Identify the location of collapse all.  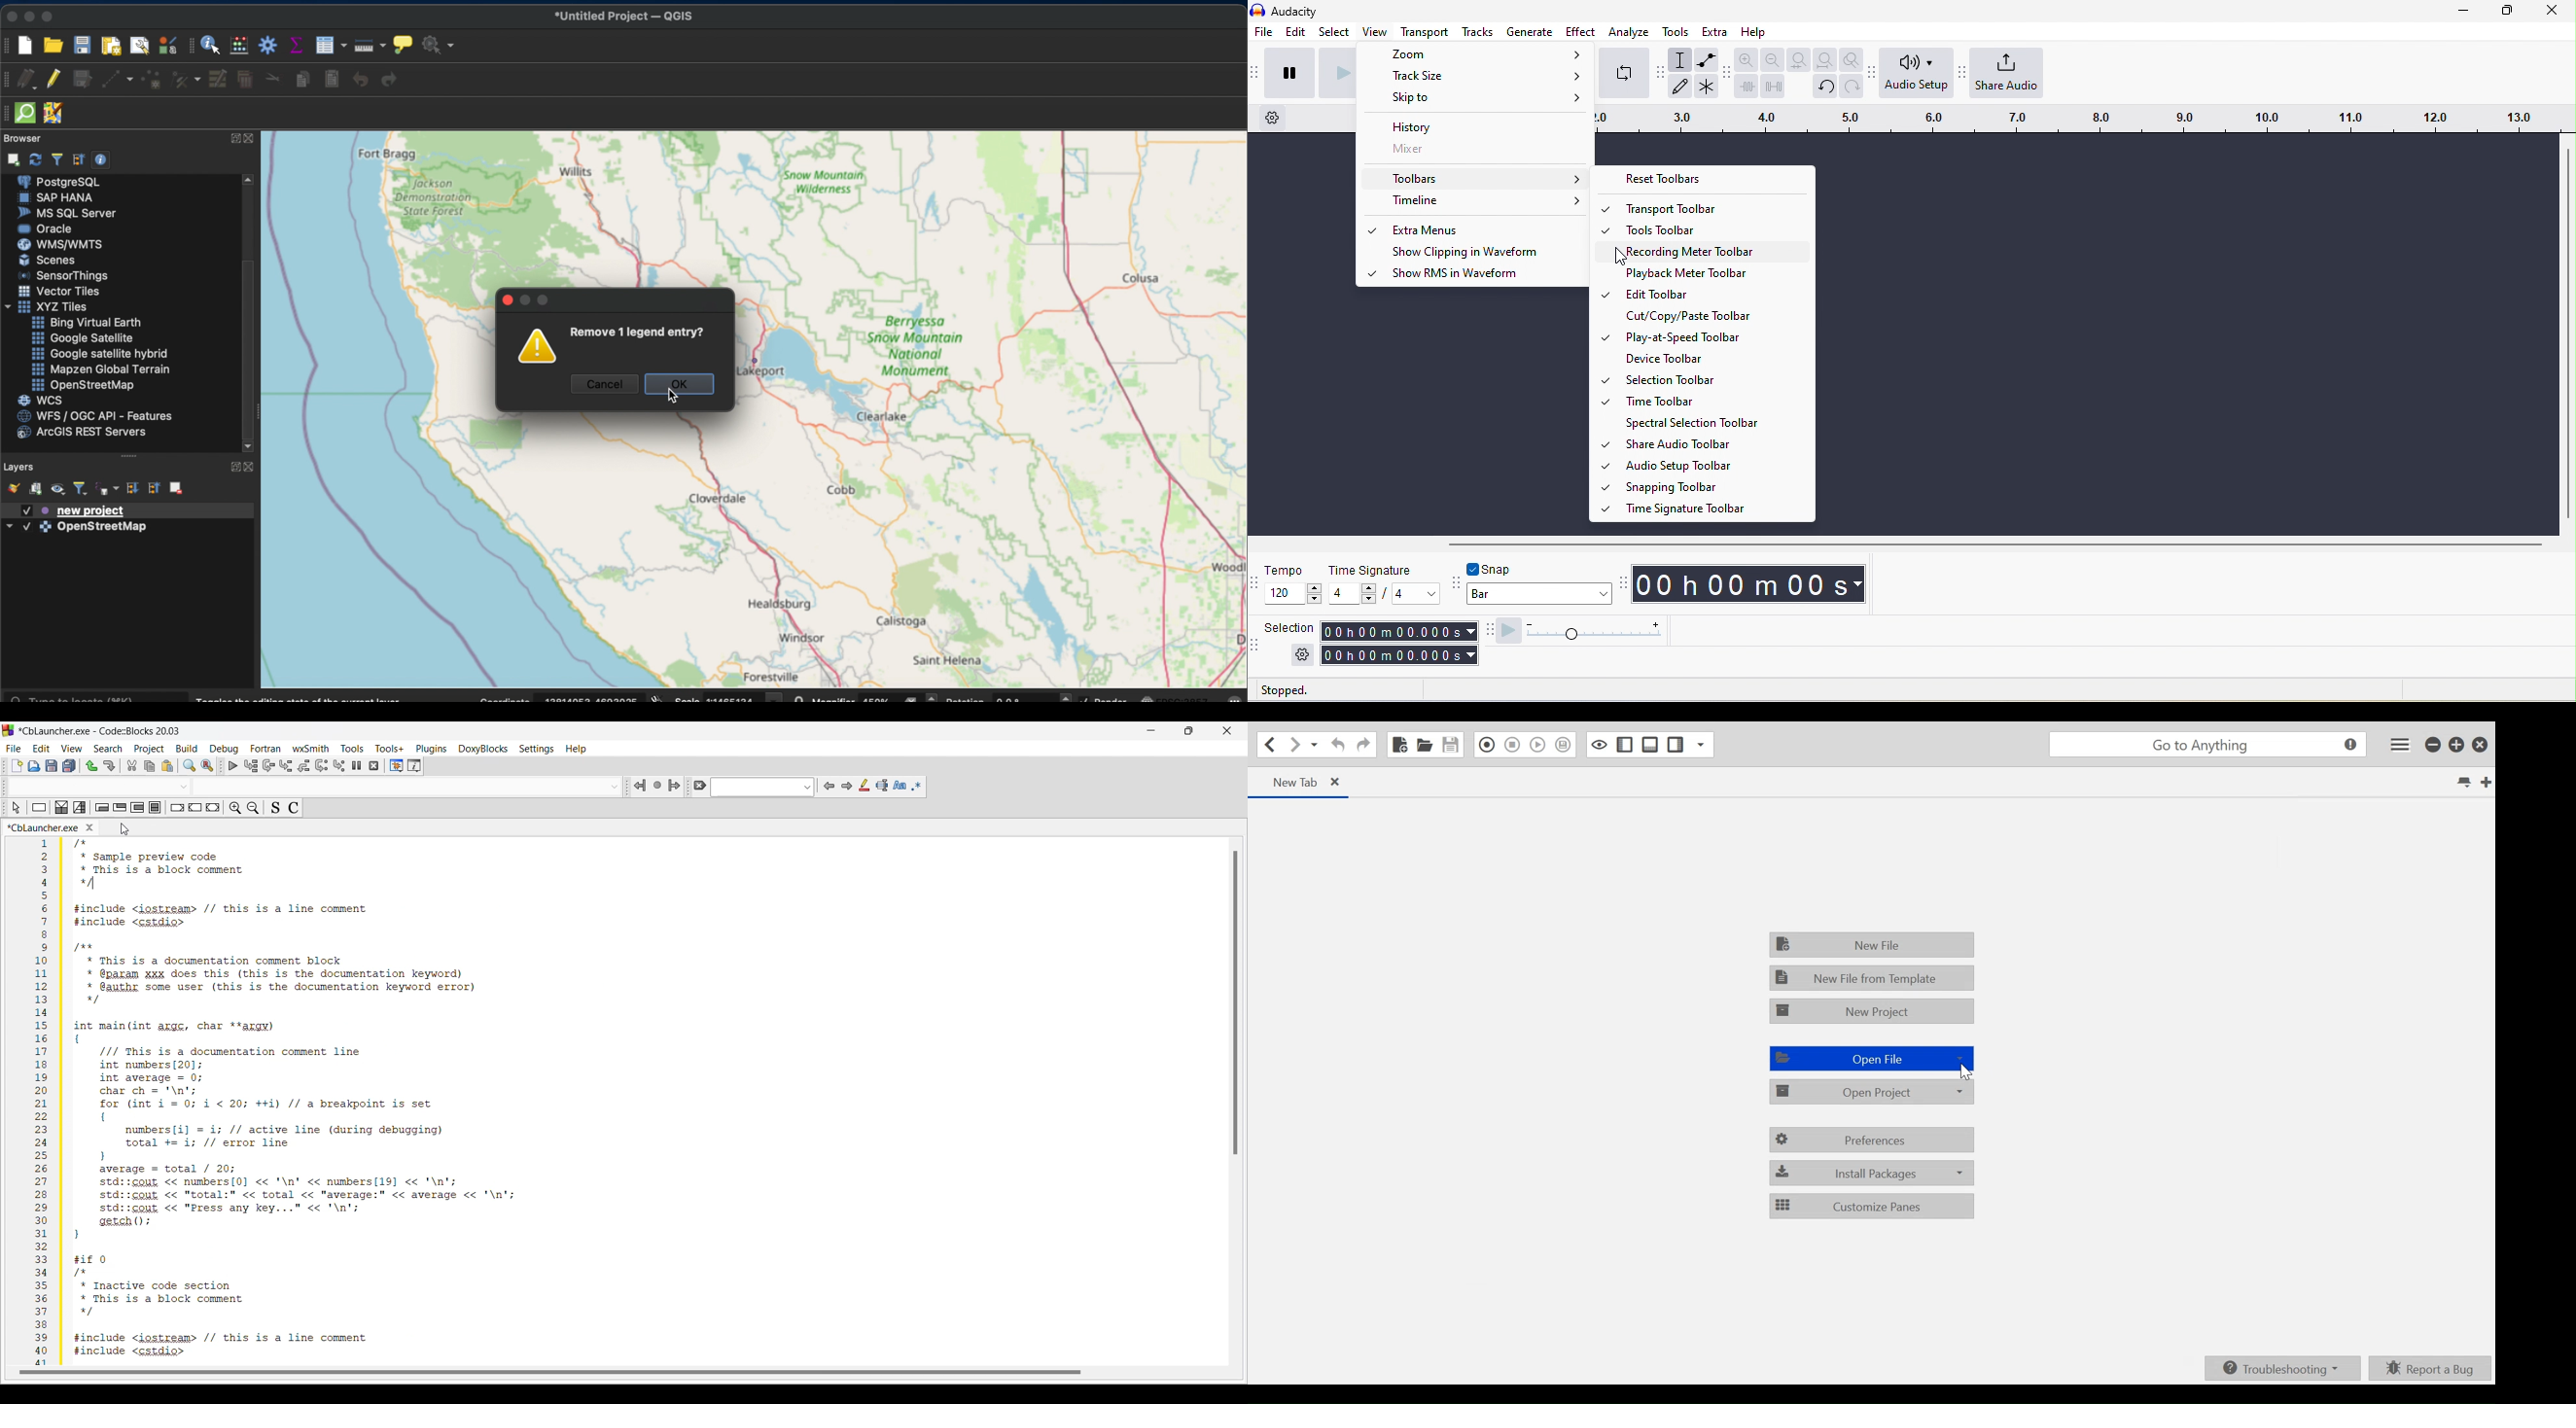
(79, 159).